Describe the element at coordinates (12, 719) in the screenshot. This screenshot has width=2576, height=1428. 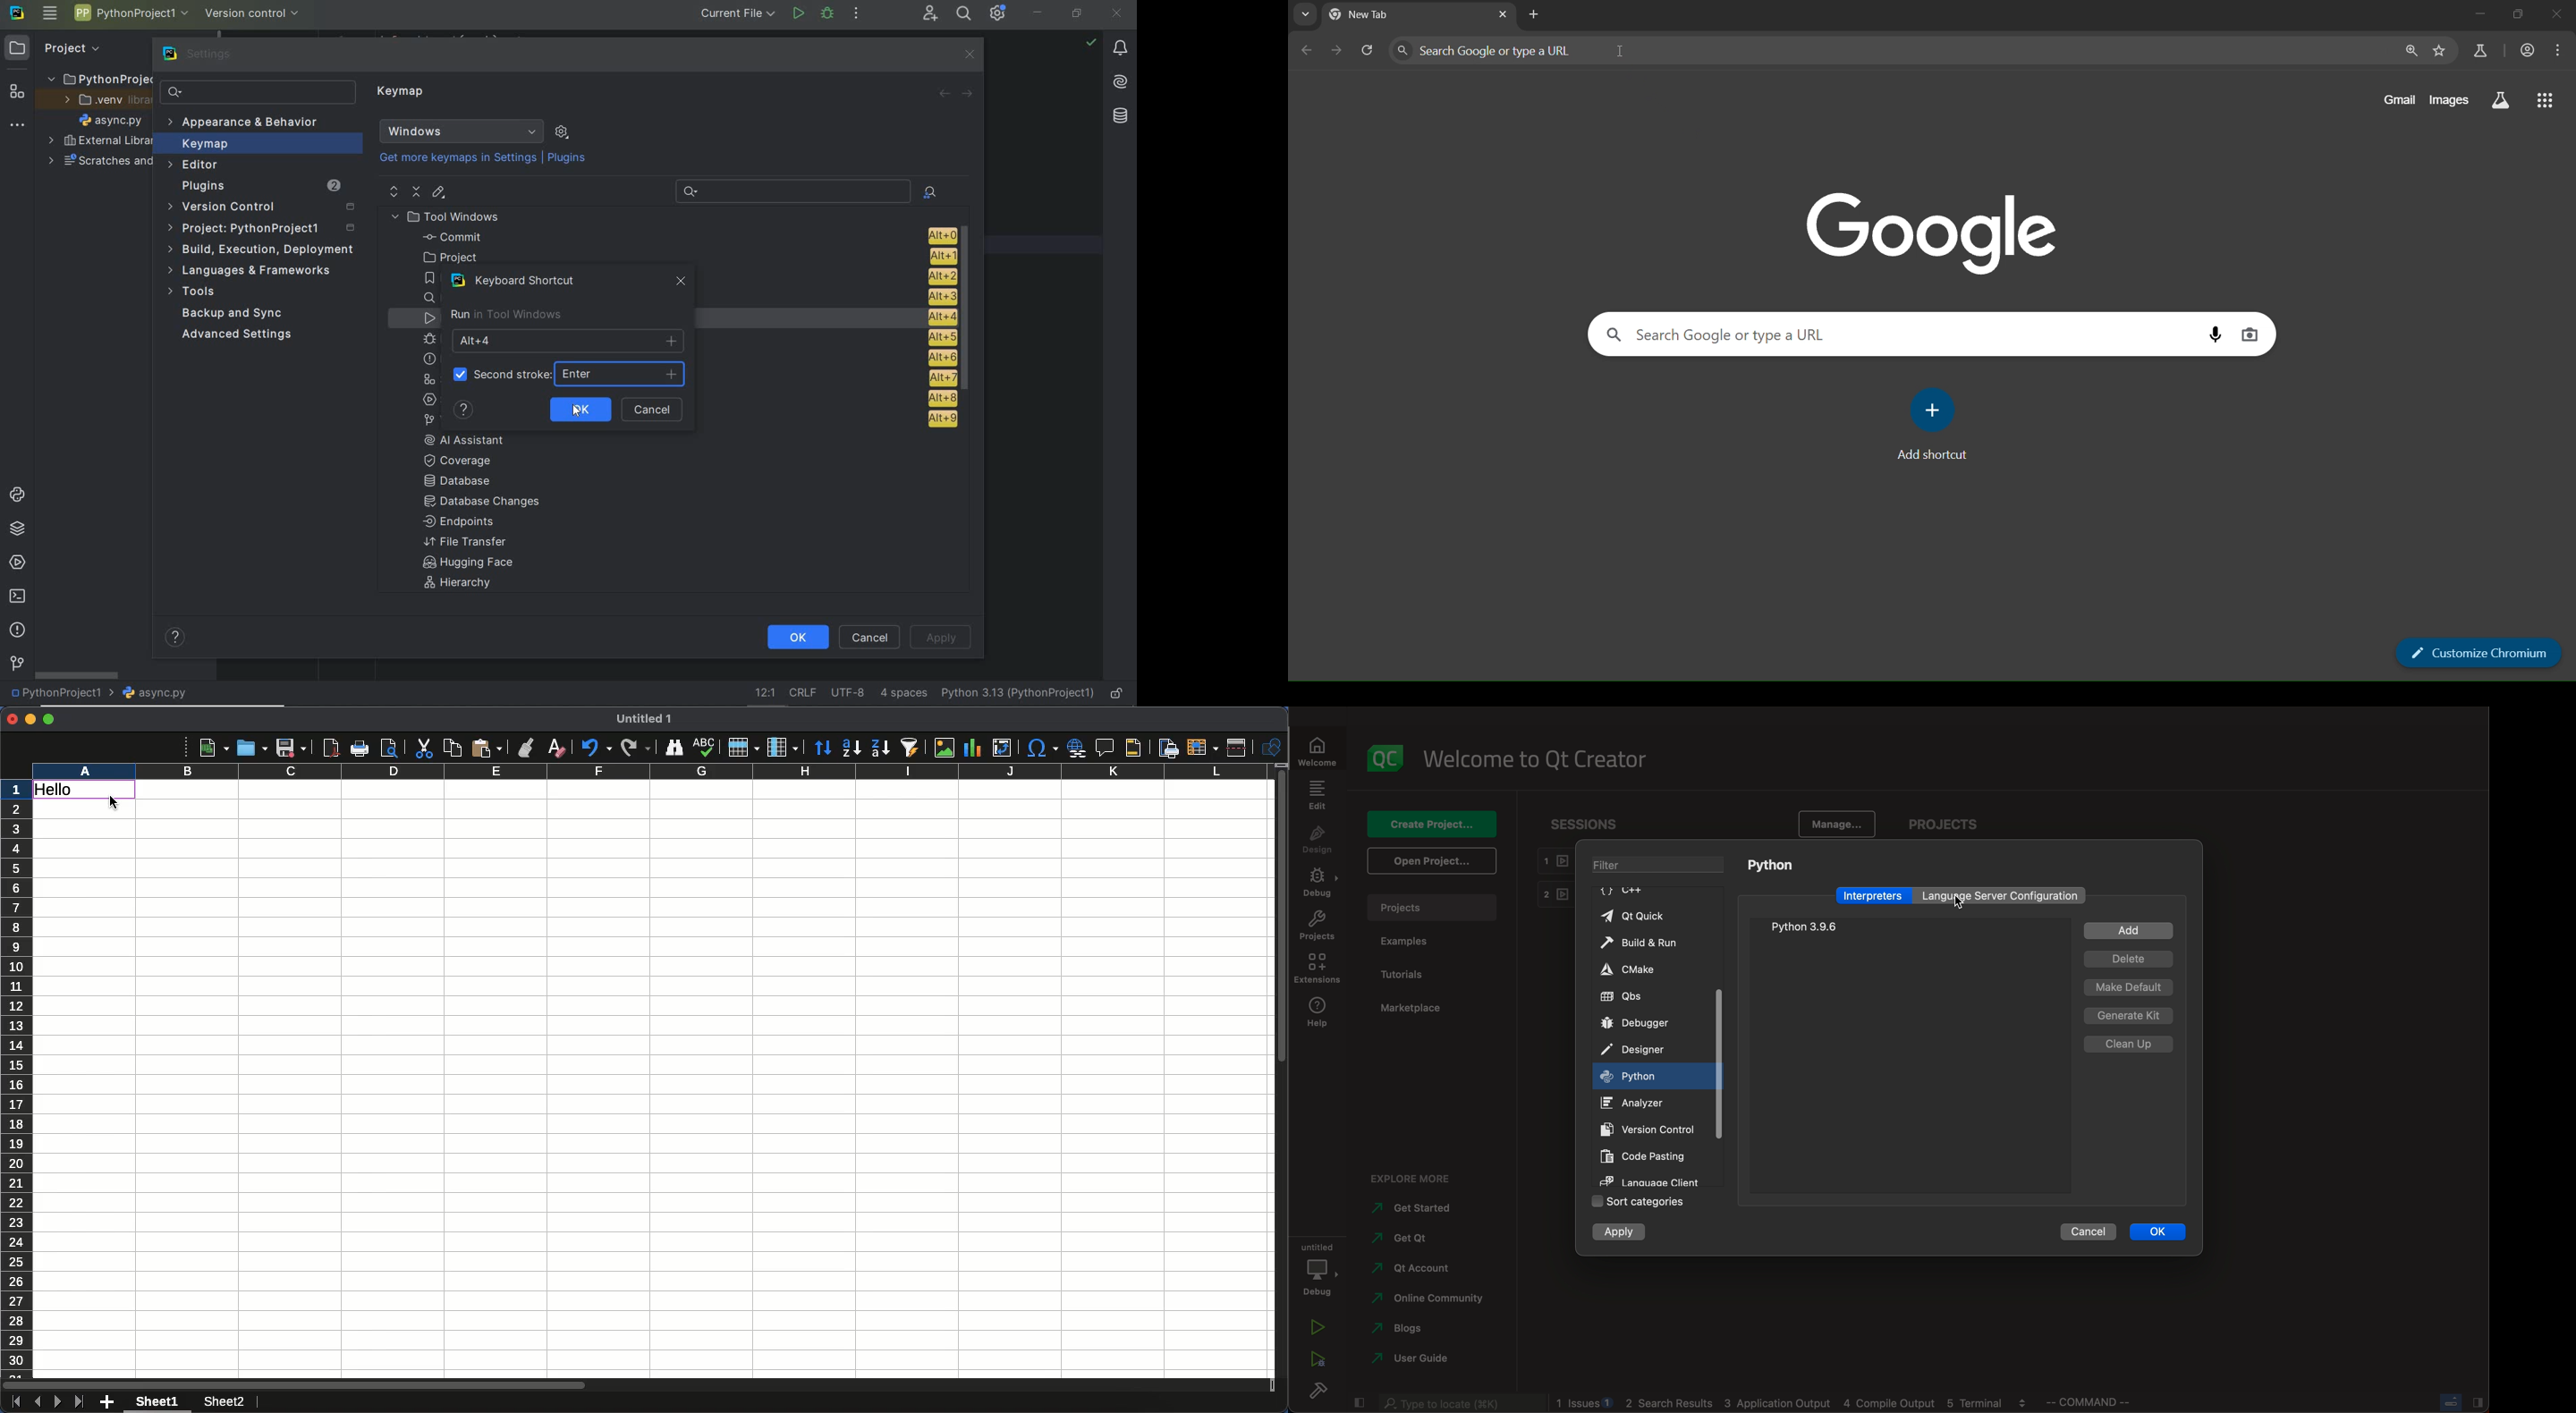
I see `Close` at that location.